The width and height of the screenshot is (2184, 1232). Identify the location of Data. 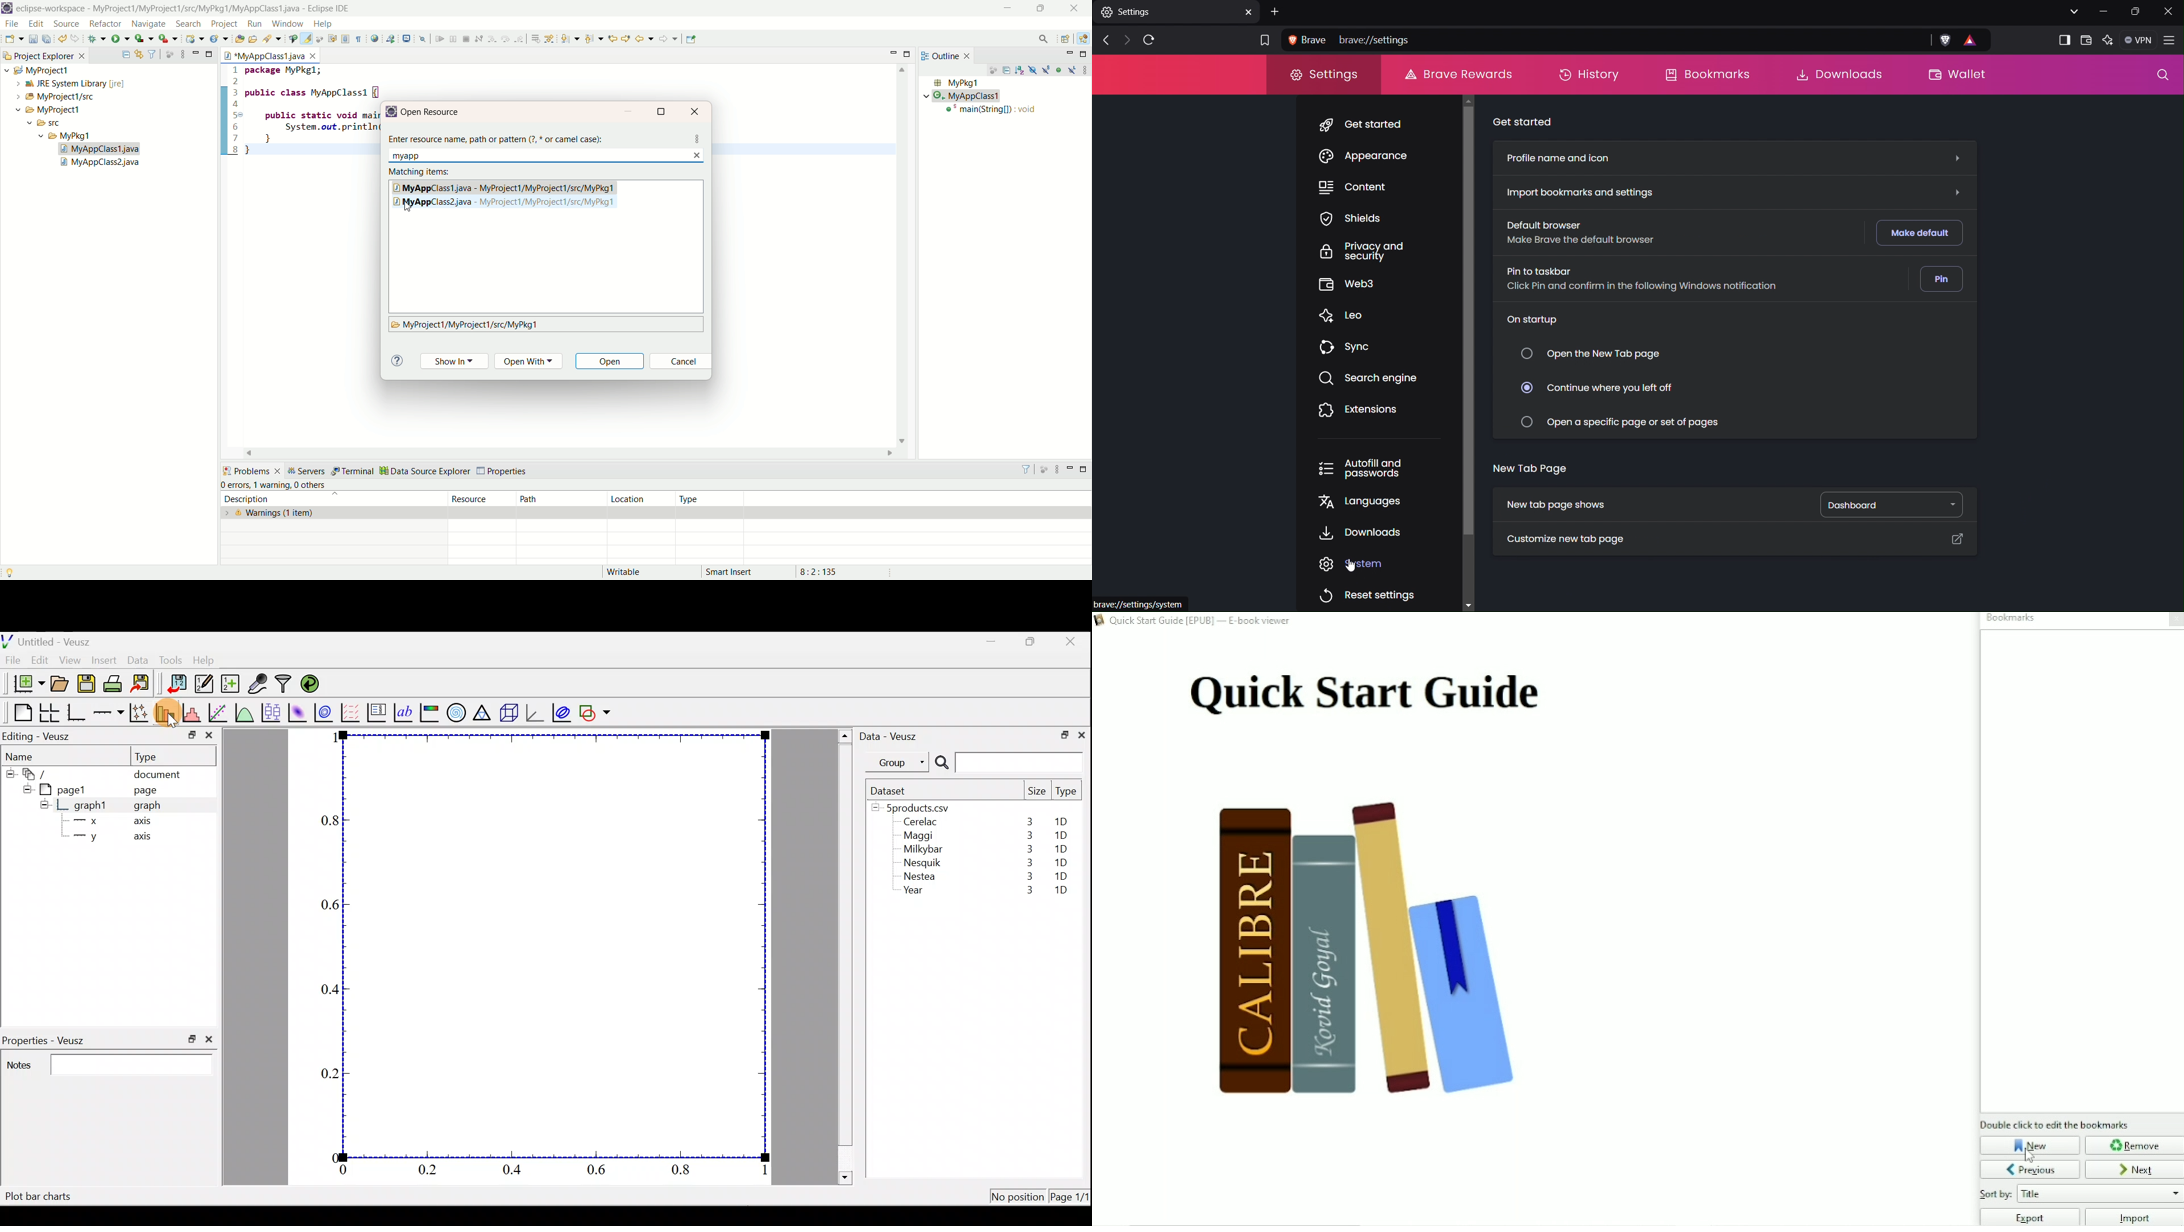
(138, 659).